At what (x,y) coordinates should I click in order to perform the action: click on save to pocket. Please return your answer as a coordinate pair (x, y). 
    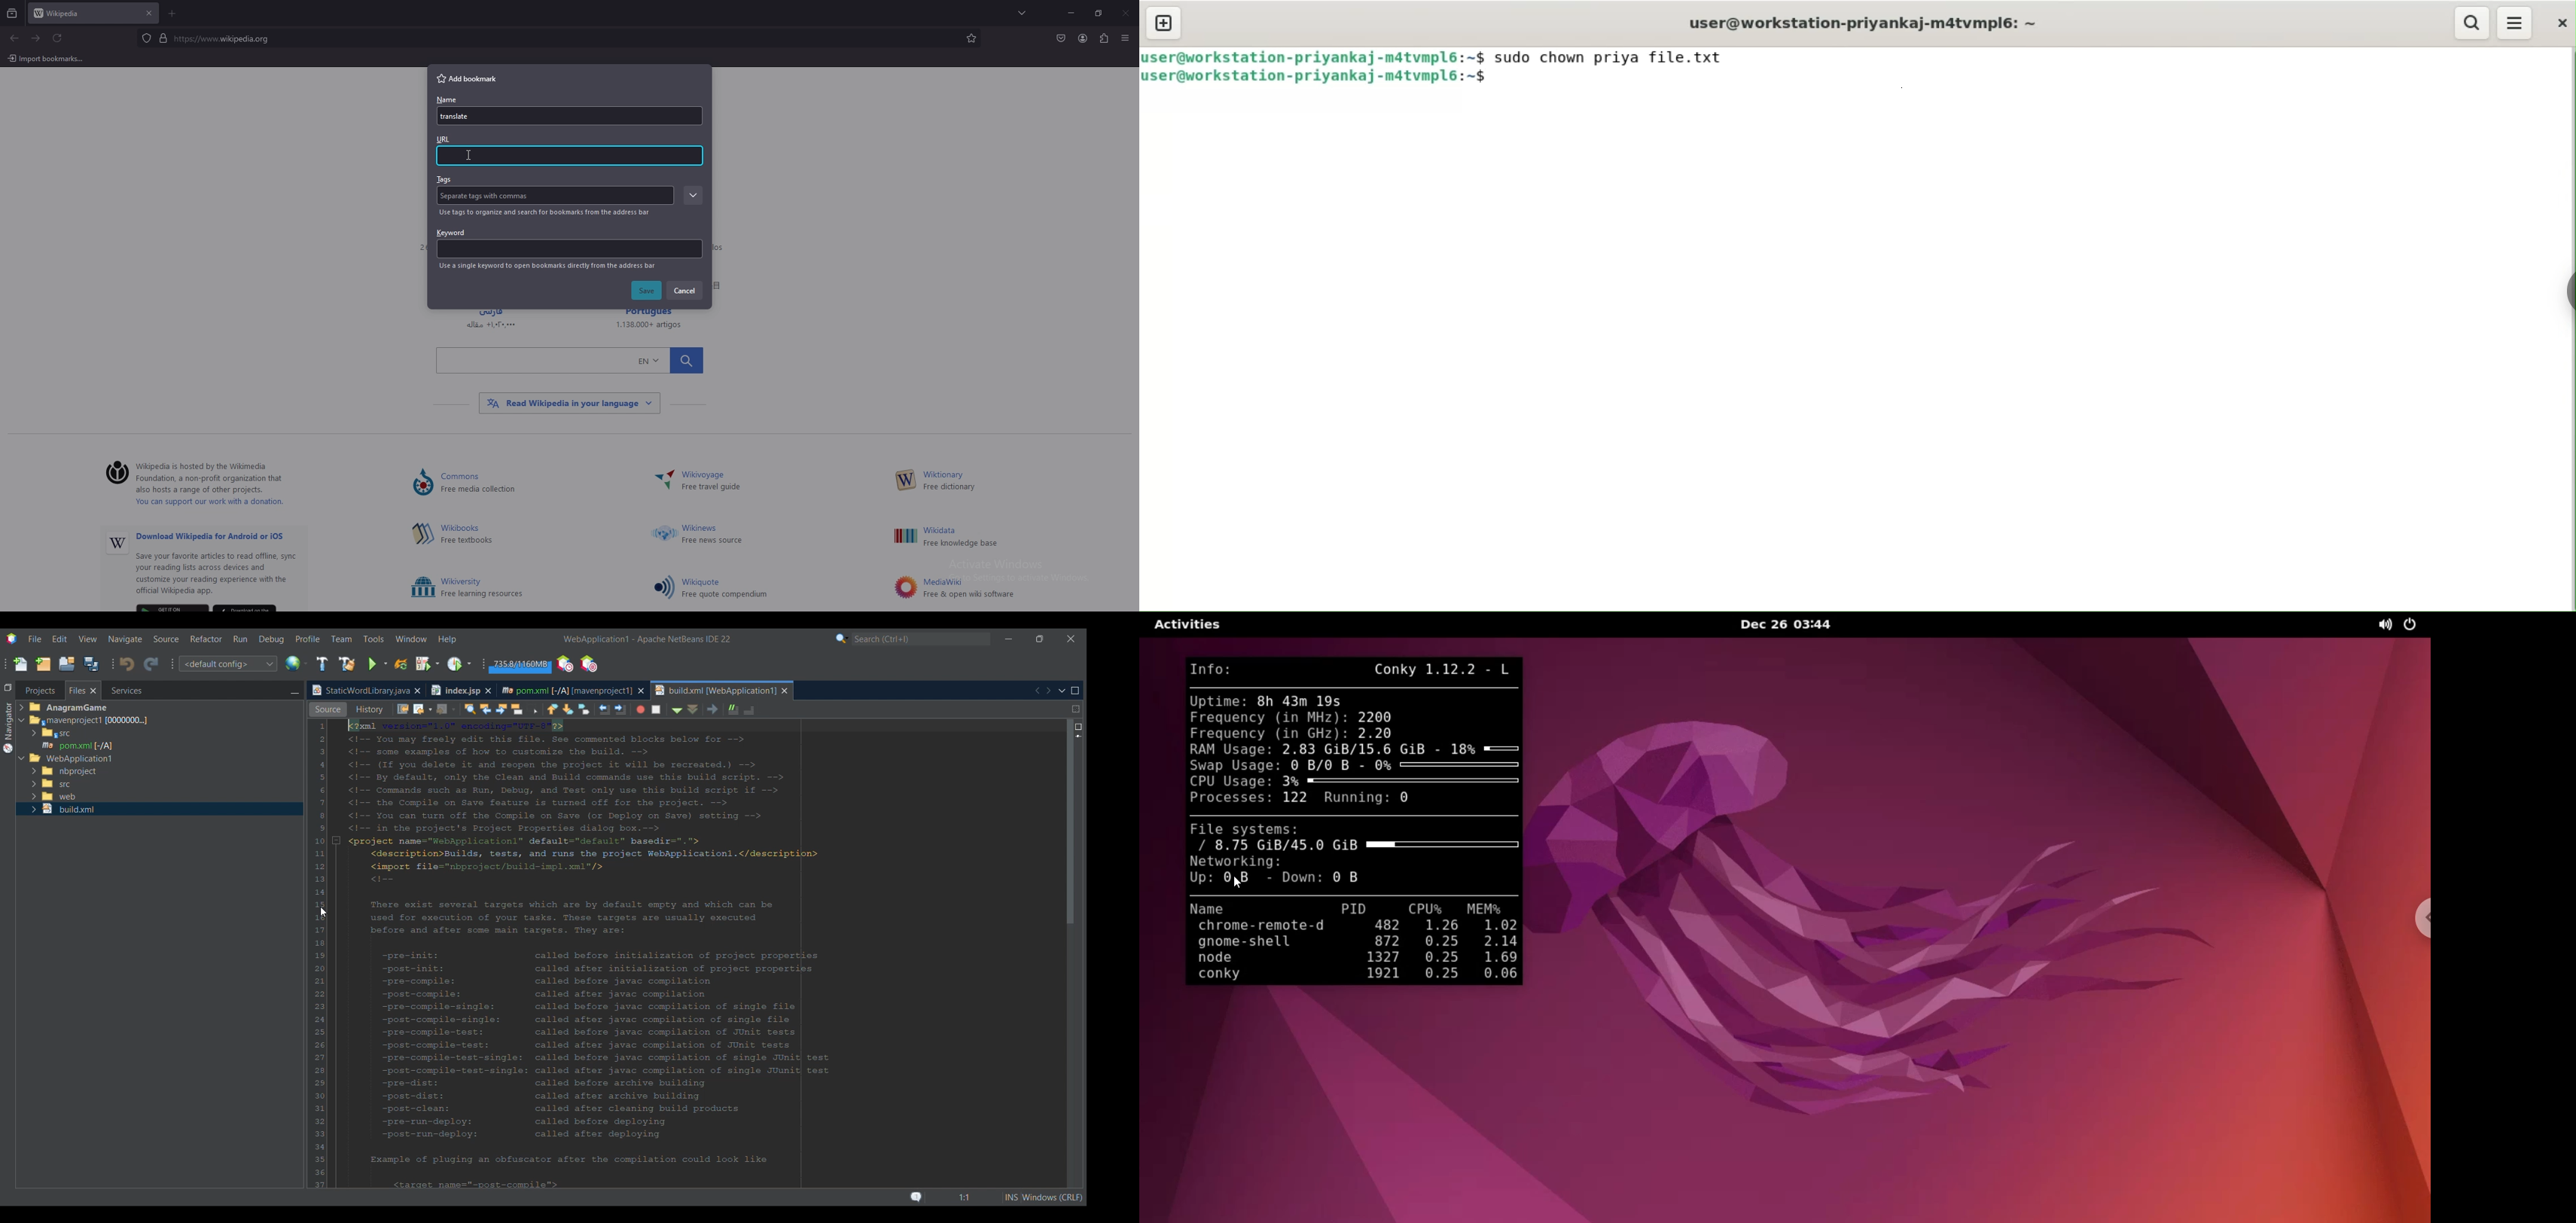
    Looking at the image, I should click on (1061, 37).